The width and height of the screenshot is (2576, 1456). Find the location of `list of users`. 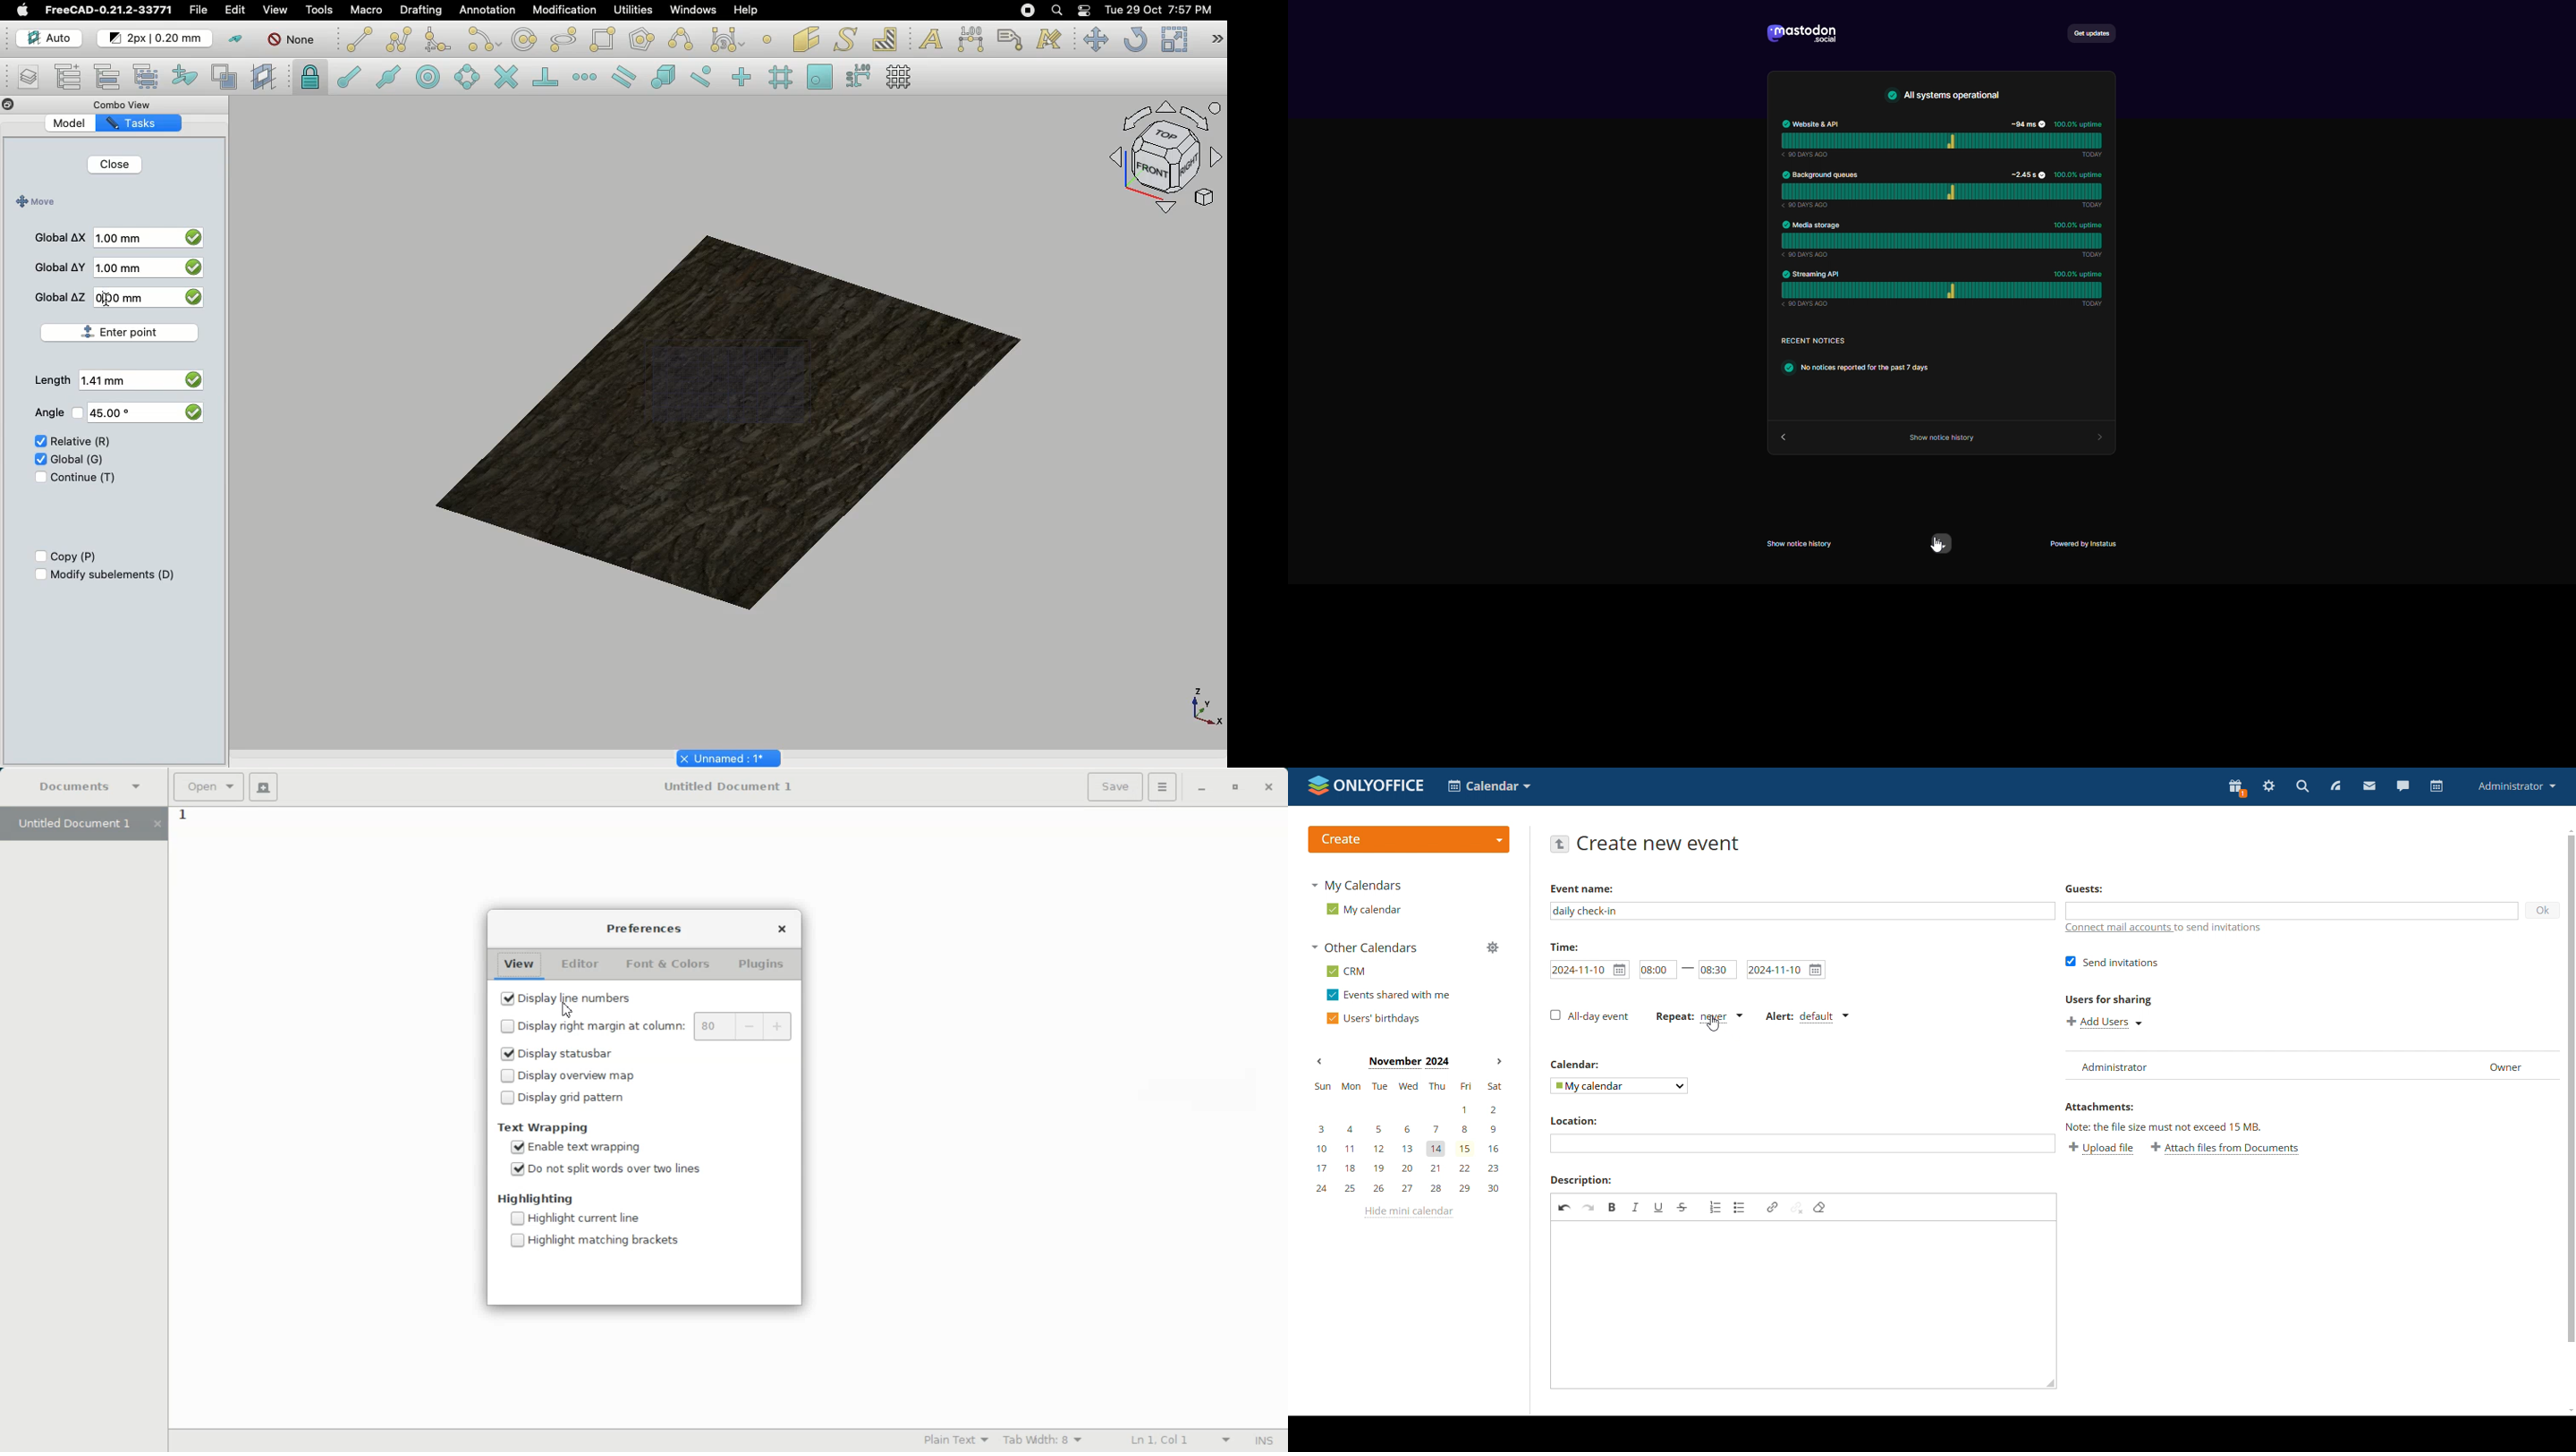

list of users is located at coordinates (2120, 1064).